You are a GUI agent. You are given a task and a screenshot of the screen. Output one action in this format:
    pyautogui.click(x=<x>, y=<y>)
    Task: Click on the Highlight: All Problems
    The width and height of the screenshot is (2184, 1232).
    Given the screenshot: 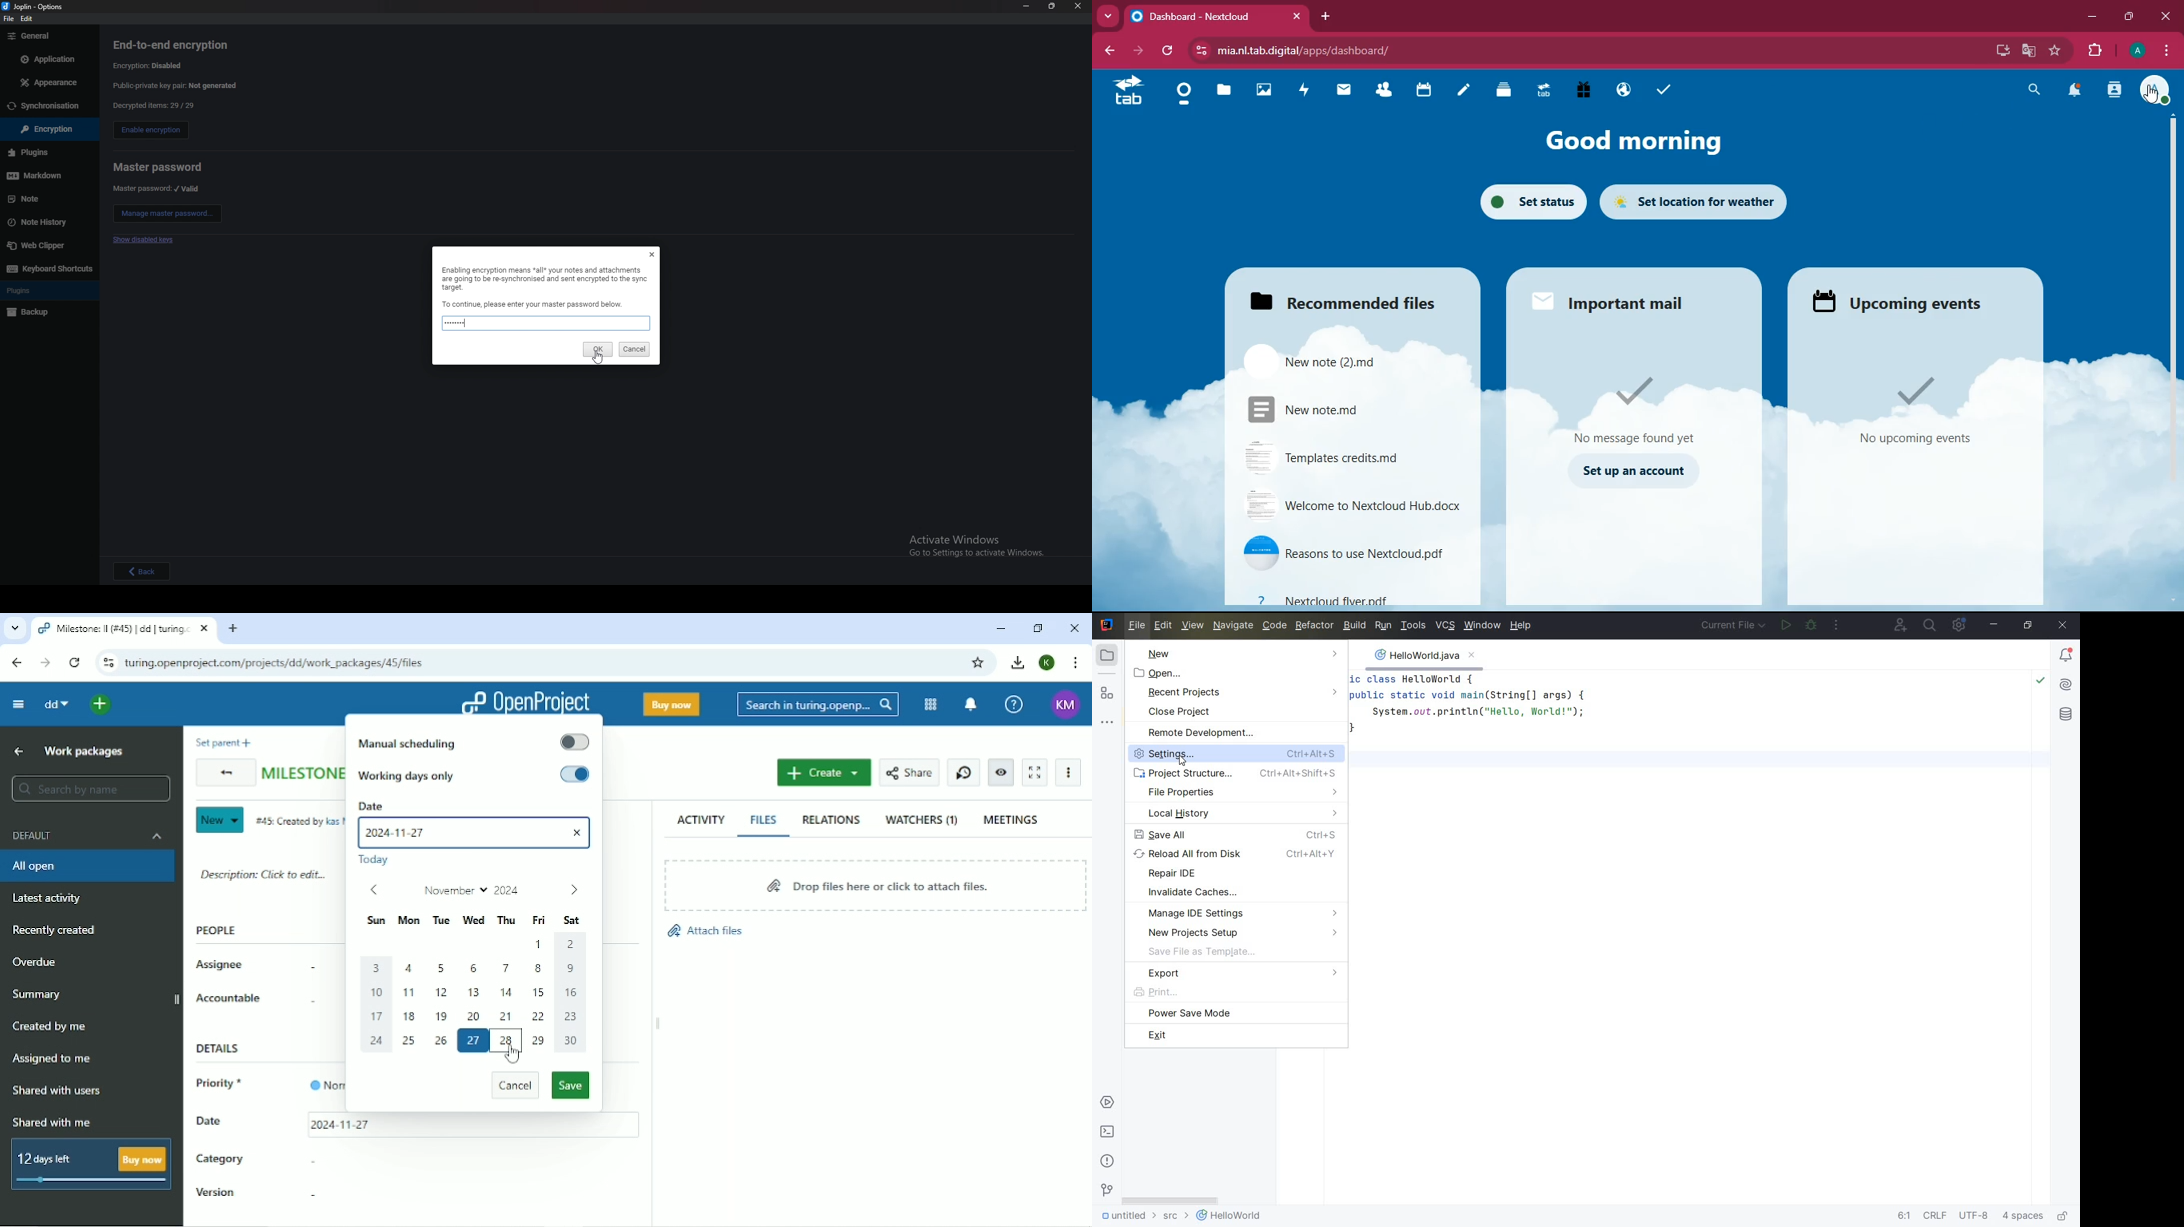 What is the action you would take?
    pyautogui.click(x=2041, y=682)
    